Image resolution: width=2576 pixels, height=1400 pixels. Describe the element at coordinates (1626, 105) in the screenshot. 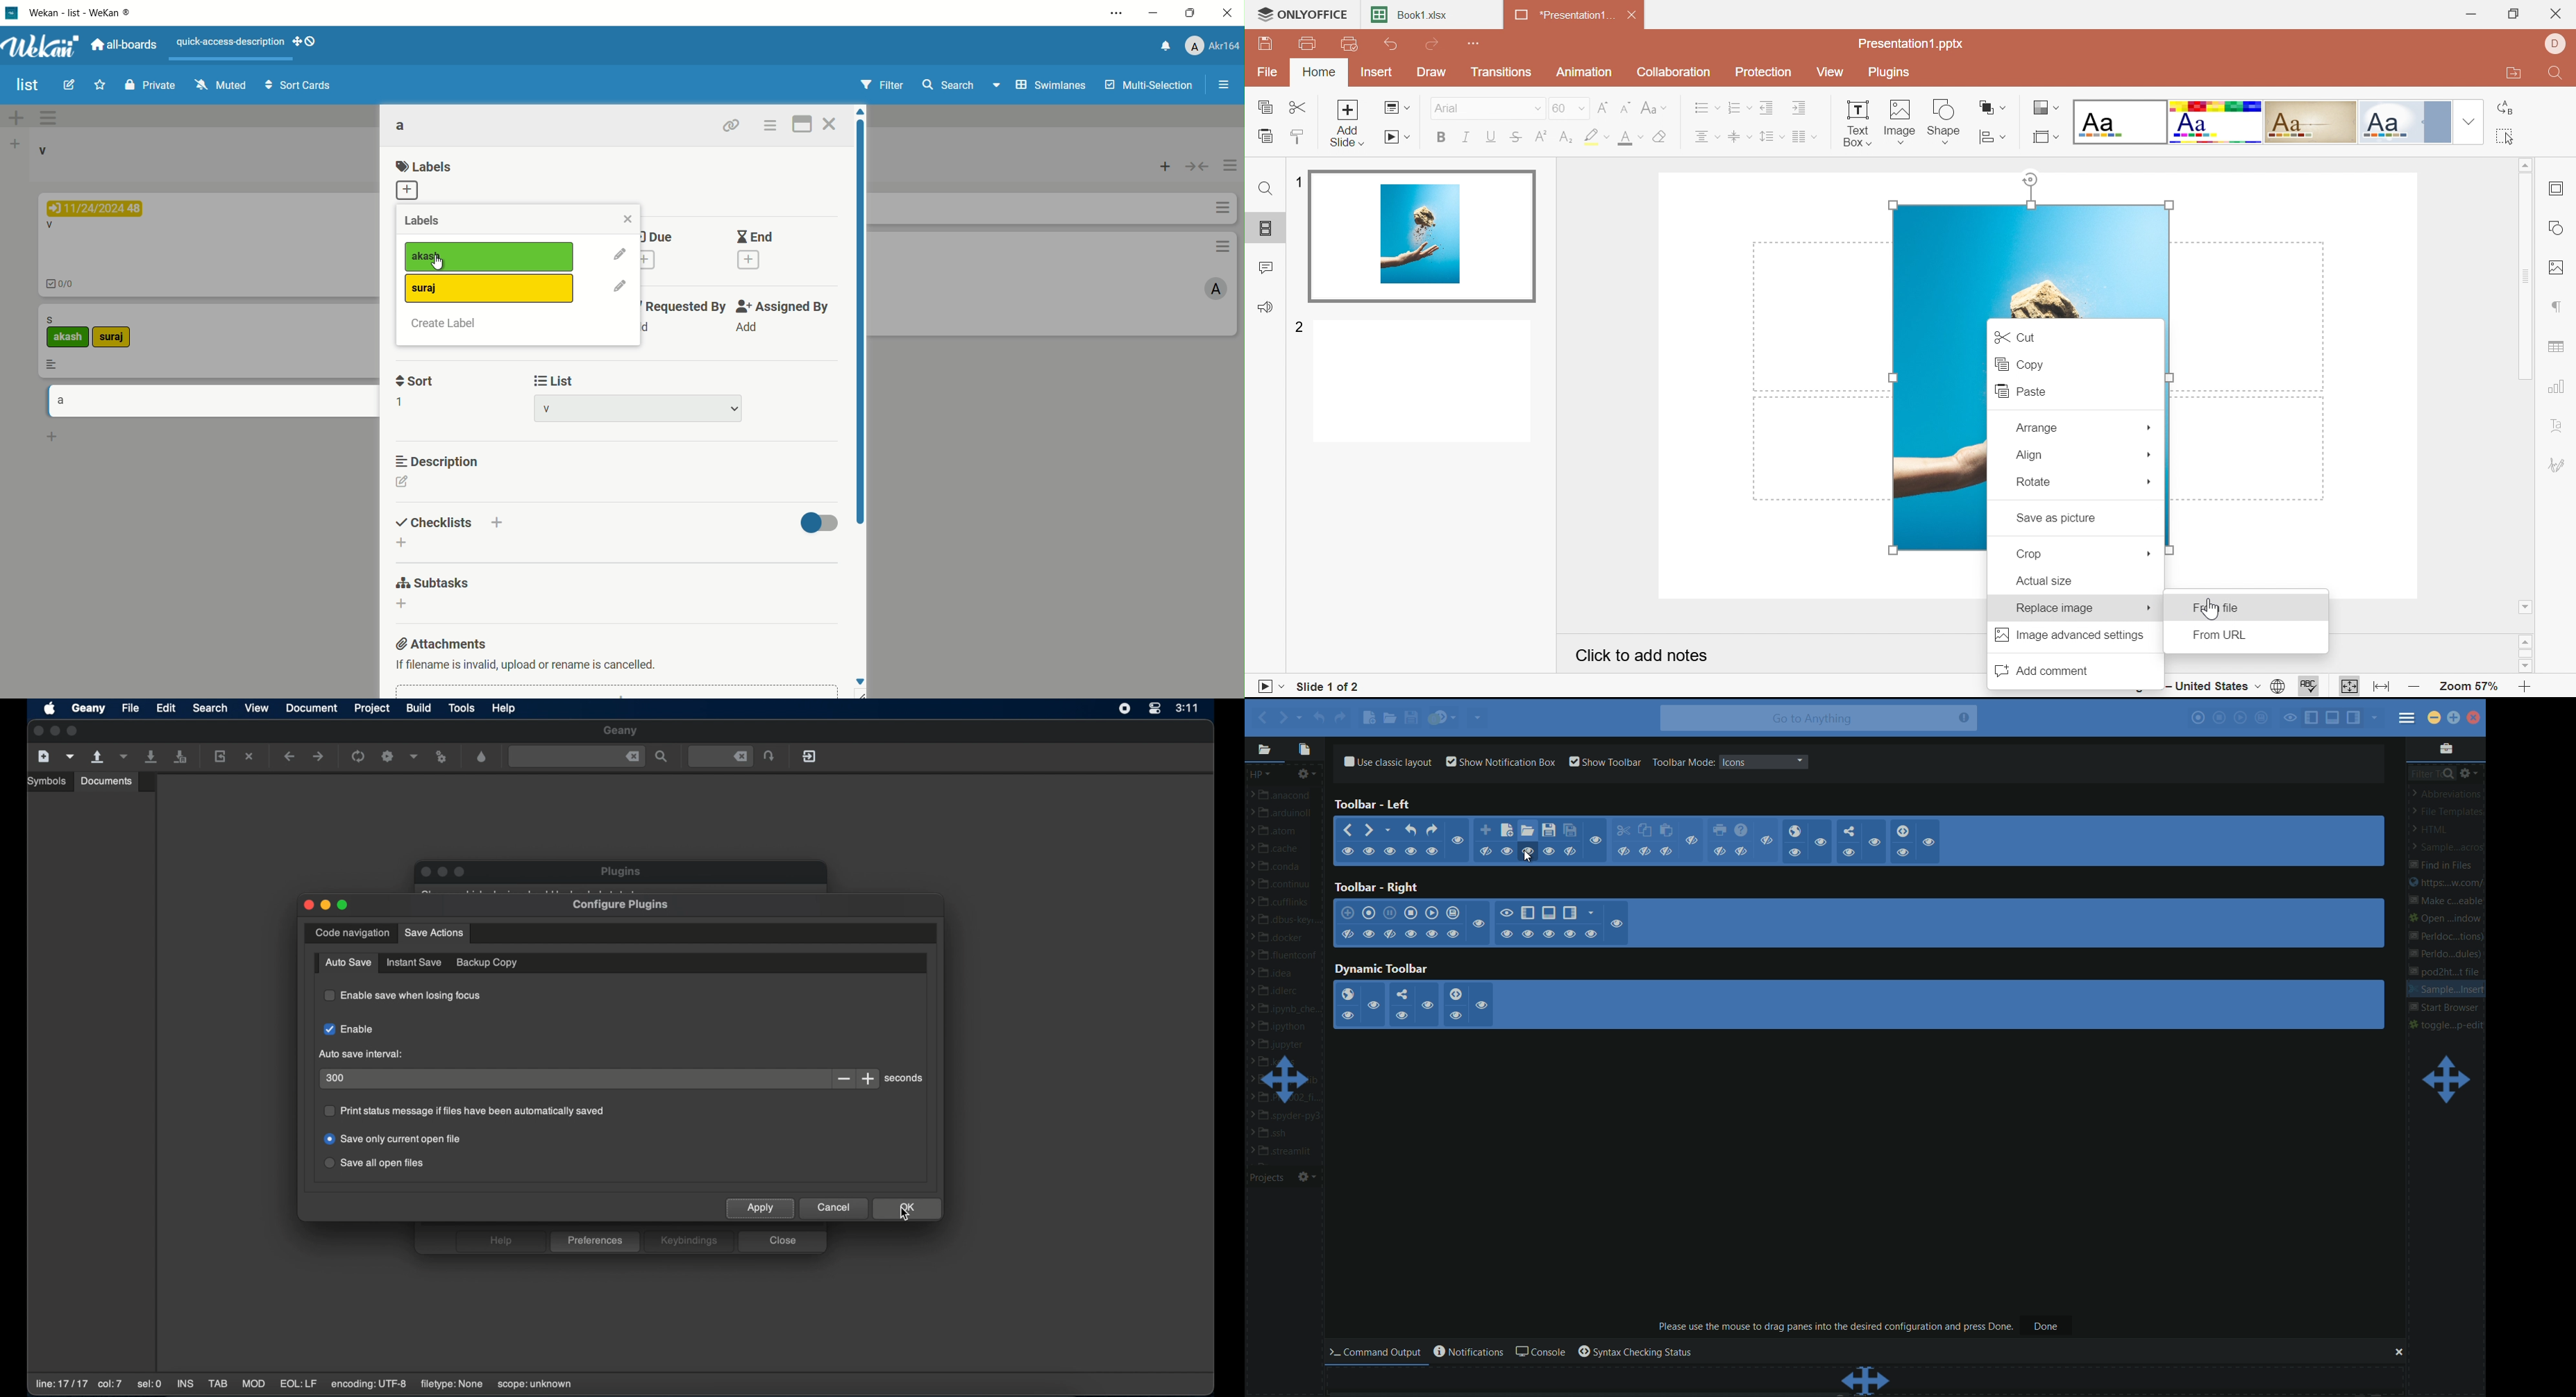

I see `Decrement font size` at that location.